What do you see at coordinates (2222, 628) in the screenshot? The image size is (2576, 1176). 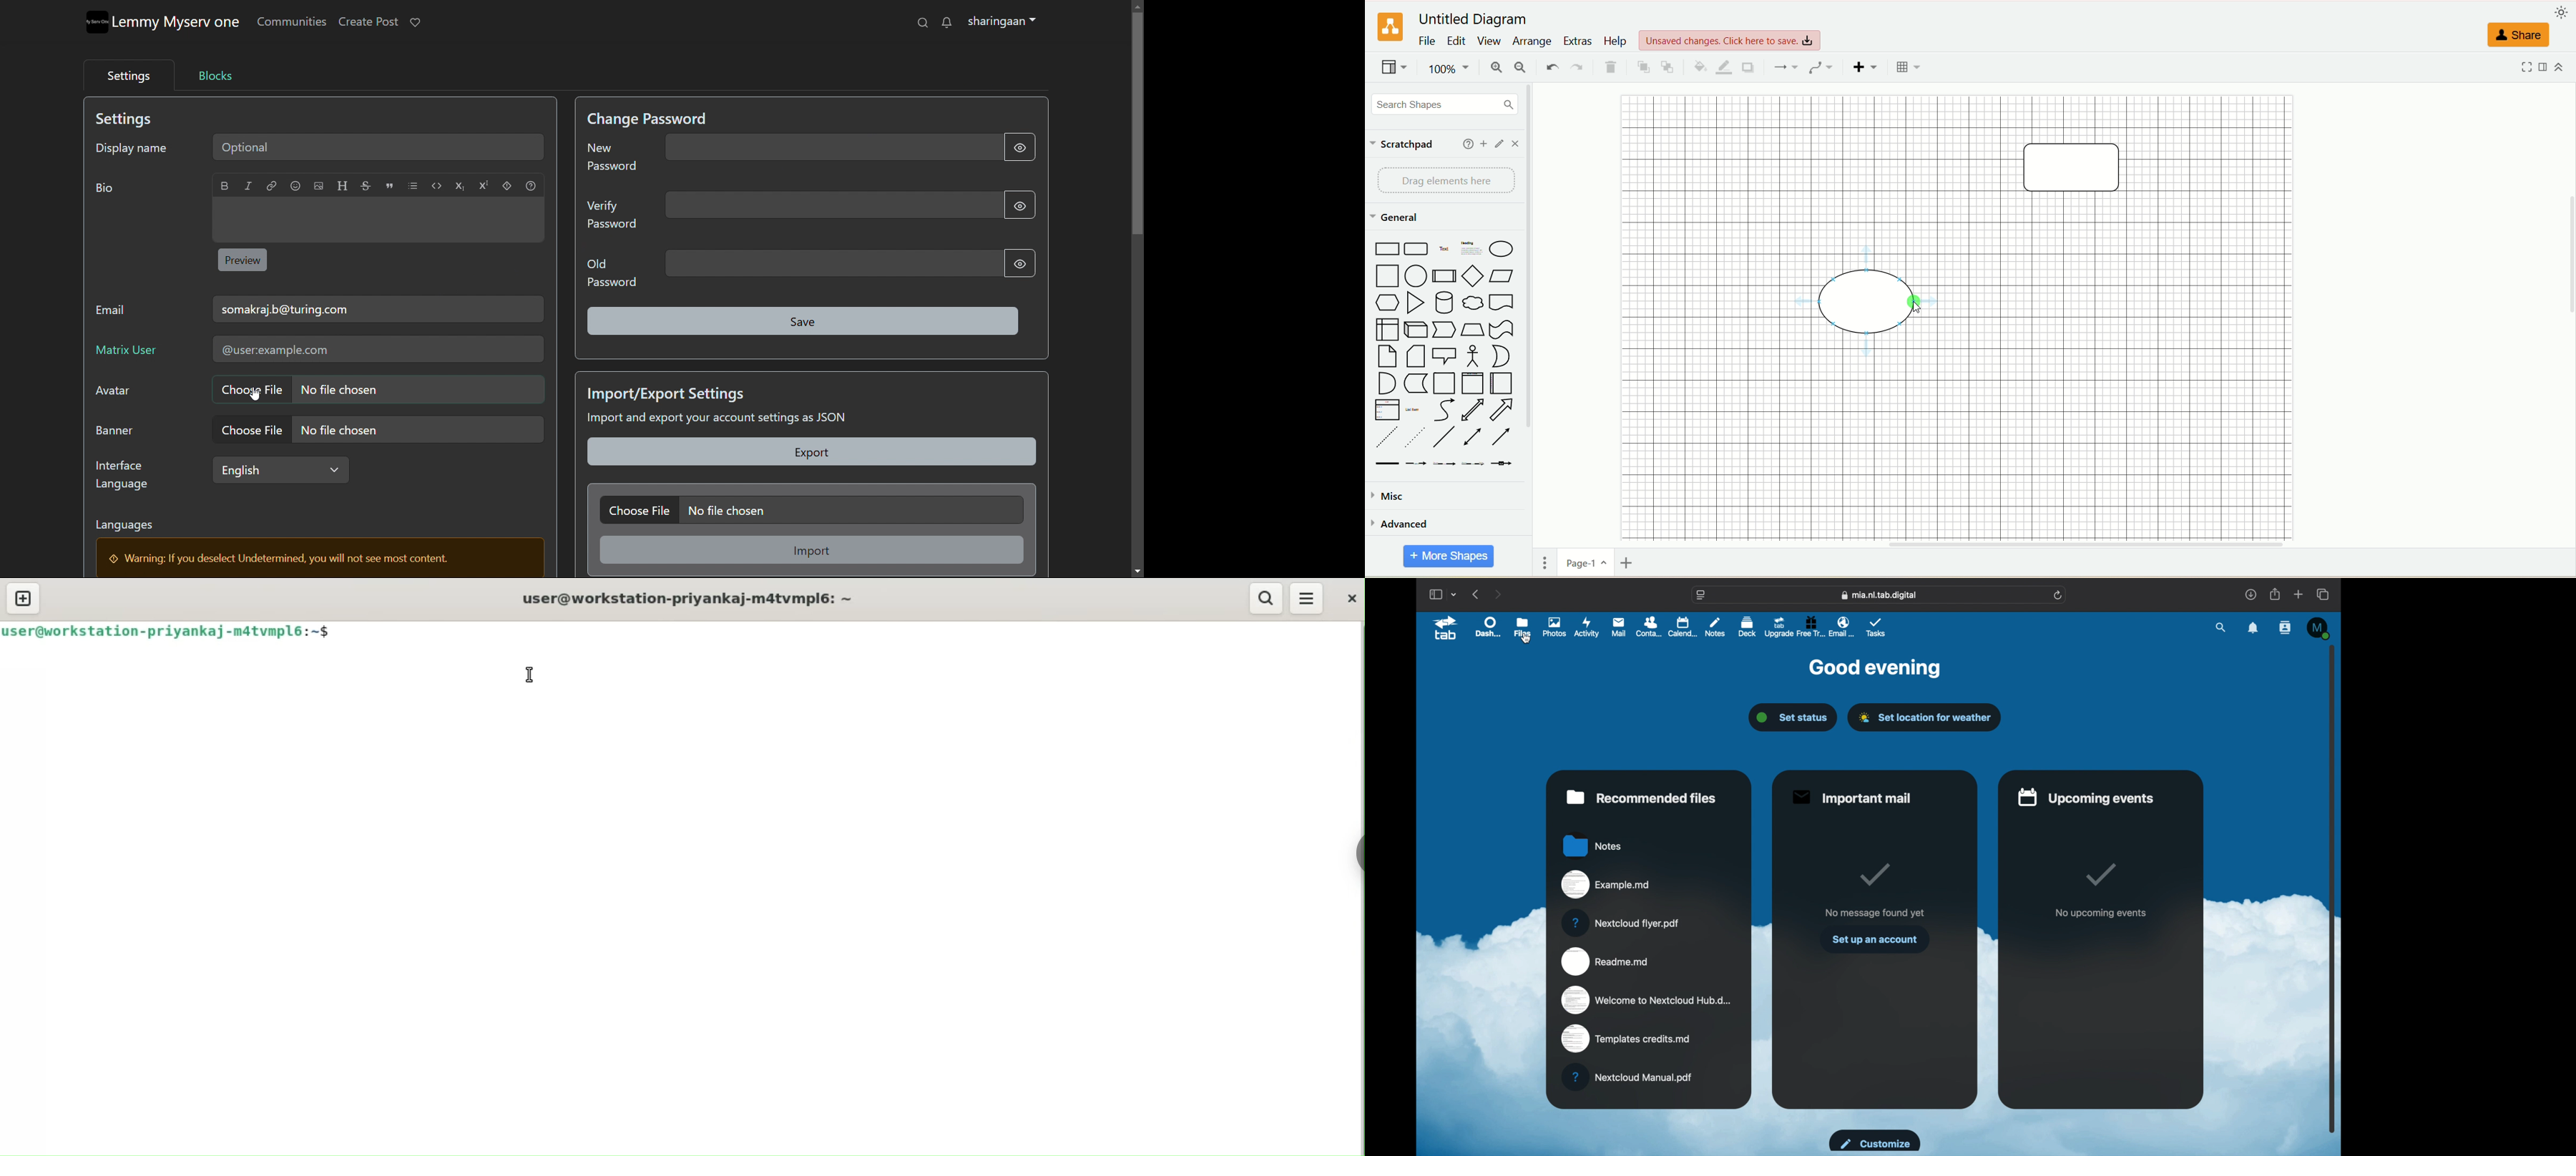 I see `search` at bounding box center [2222, 628].